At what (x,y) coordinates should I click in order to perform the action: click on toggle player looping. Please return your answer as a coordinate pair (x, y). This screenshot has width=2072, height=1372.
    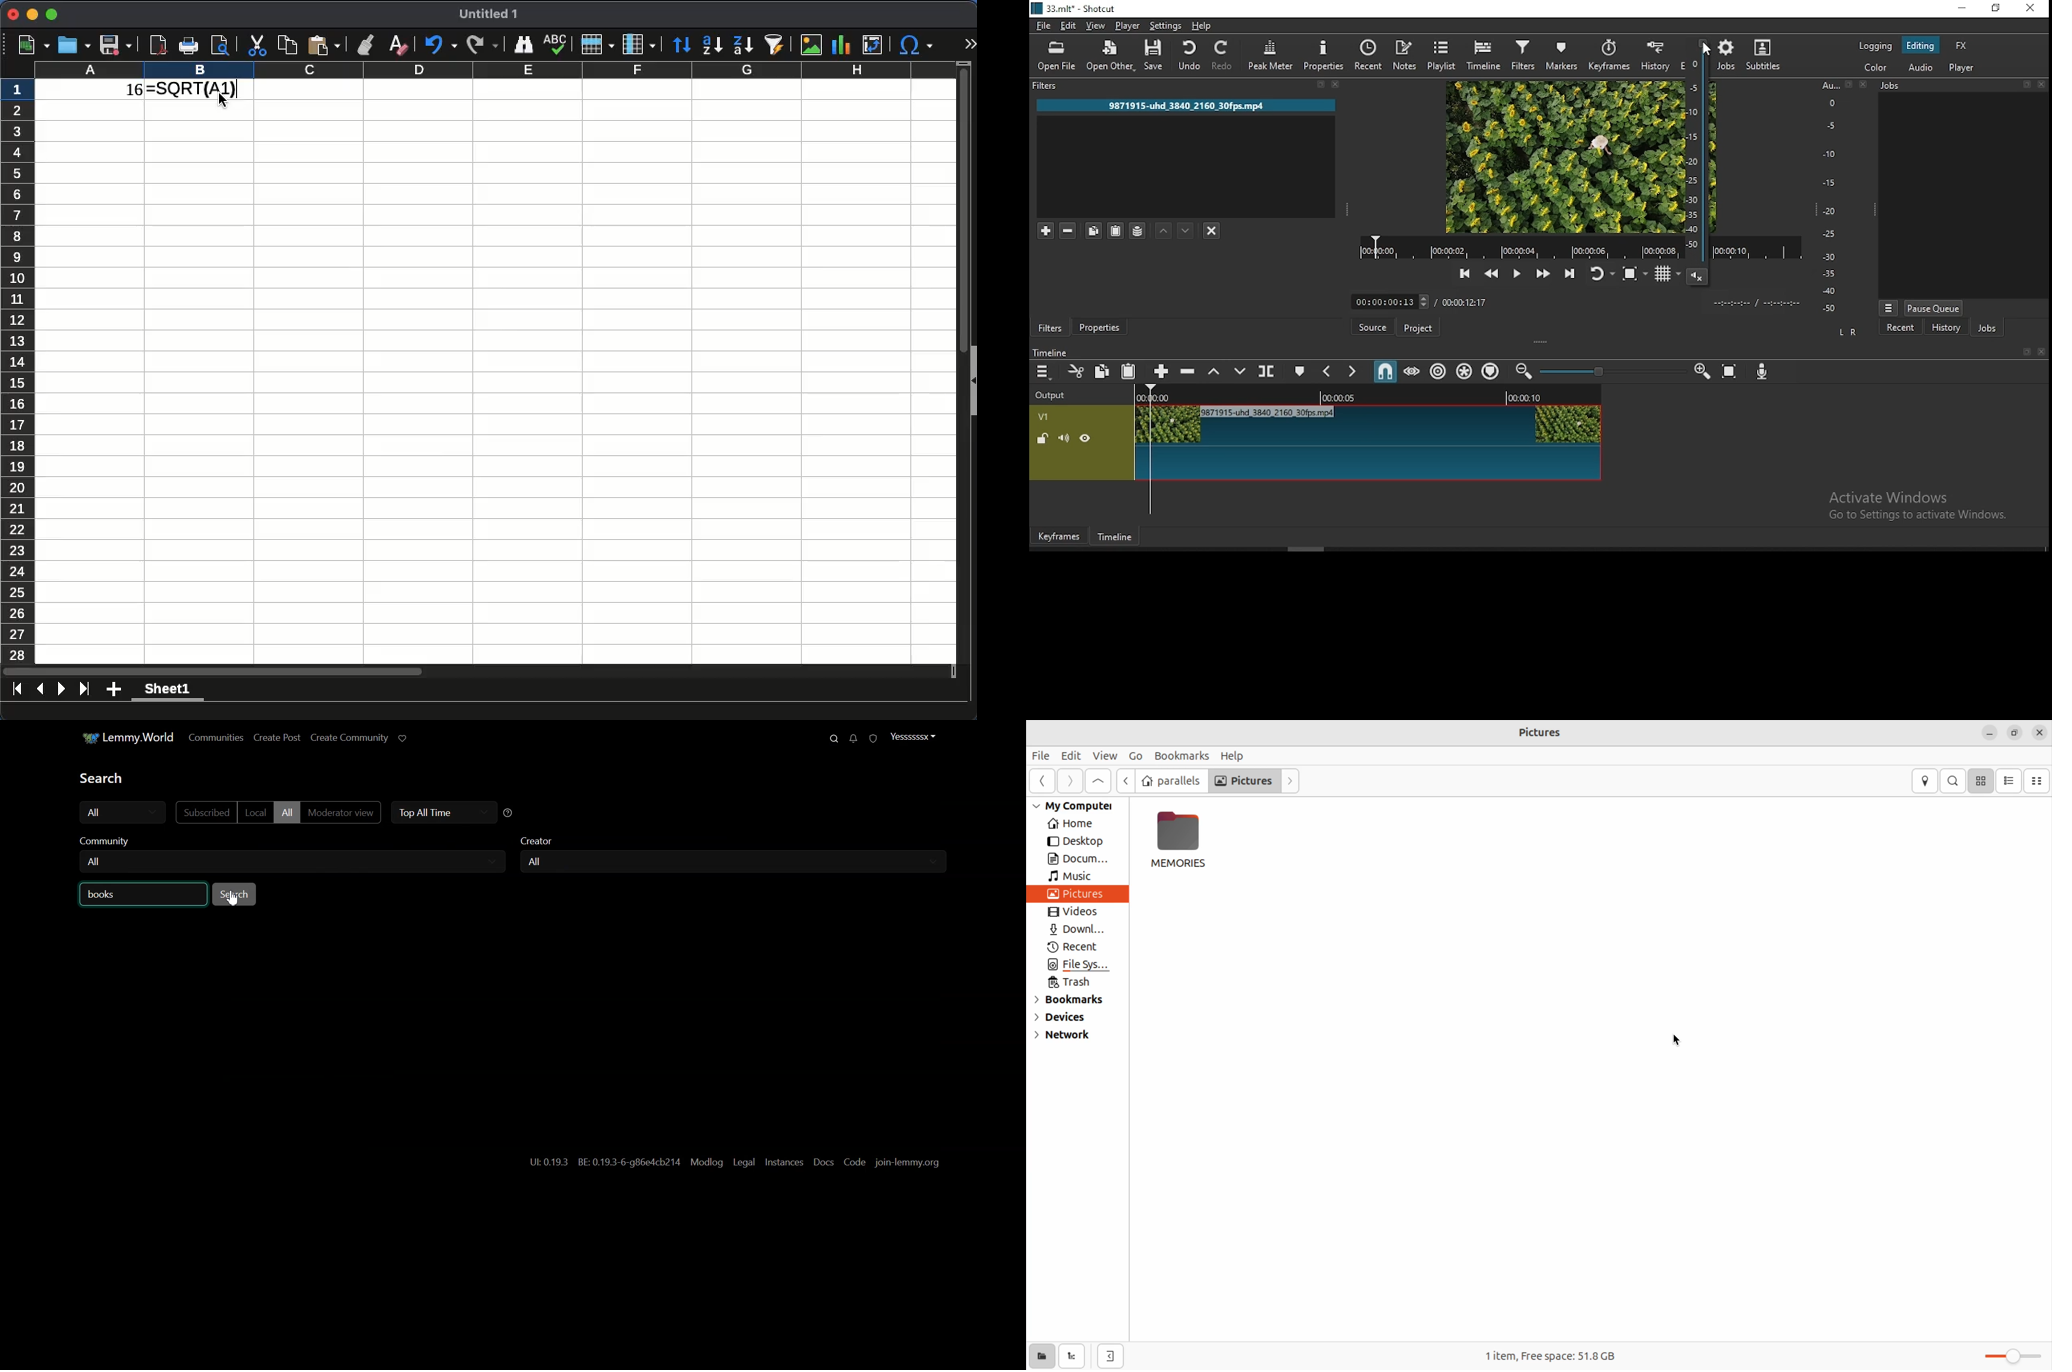
    Looking at the image, I should click on (1601, 274).